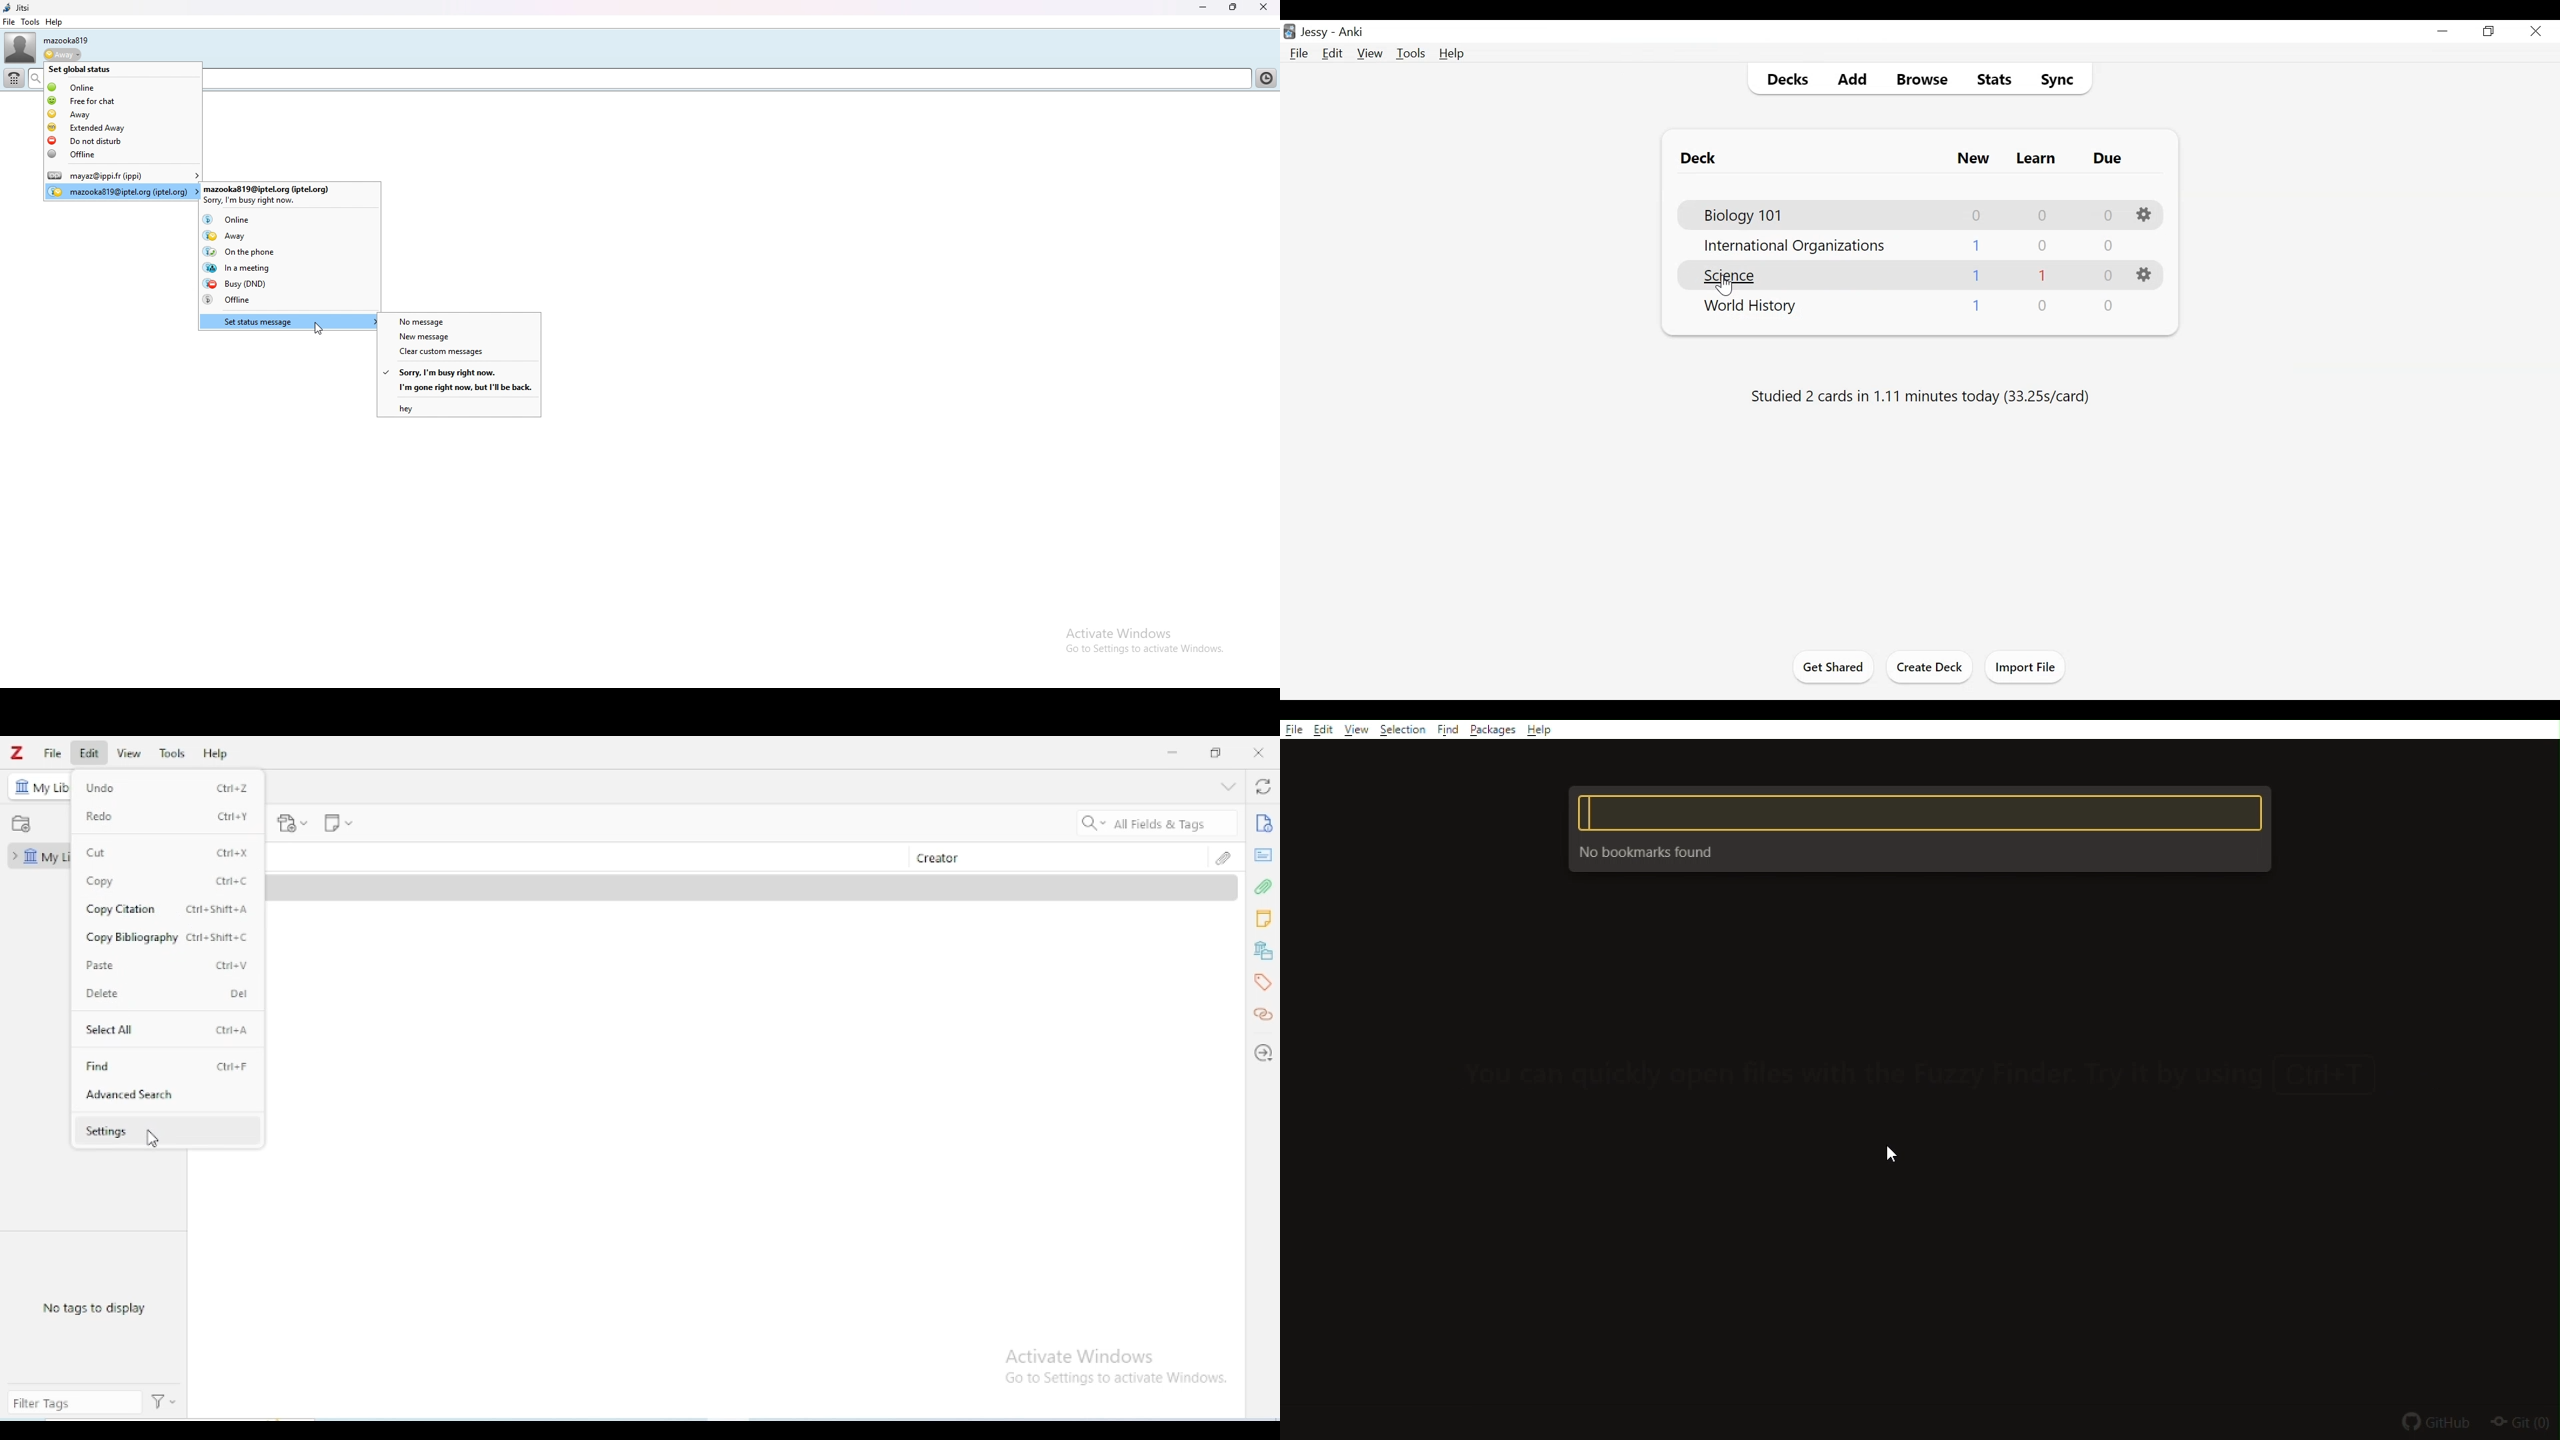  Describe the element at coordinates (2043, 246) in the screenshot. I see `Learn Cards Count` at that location.